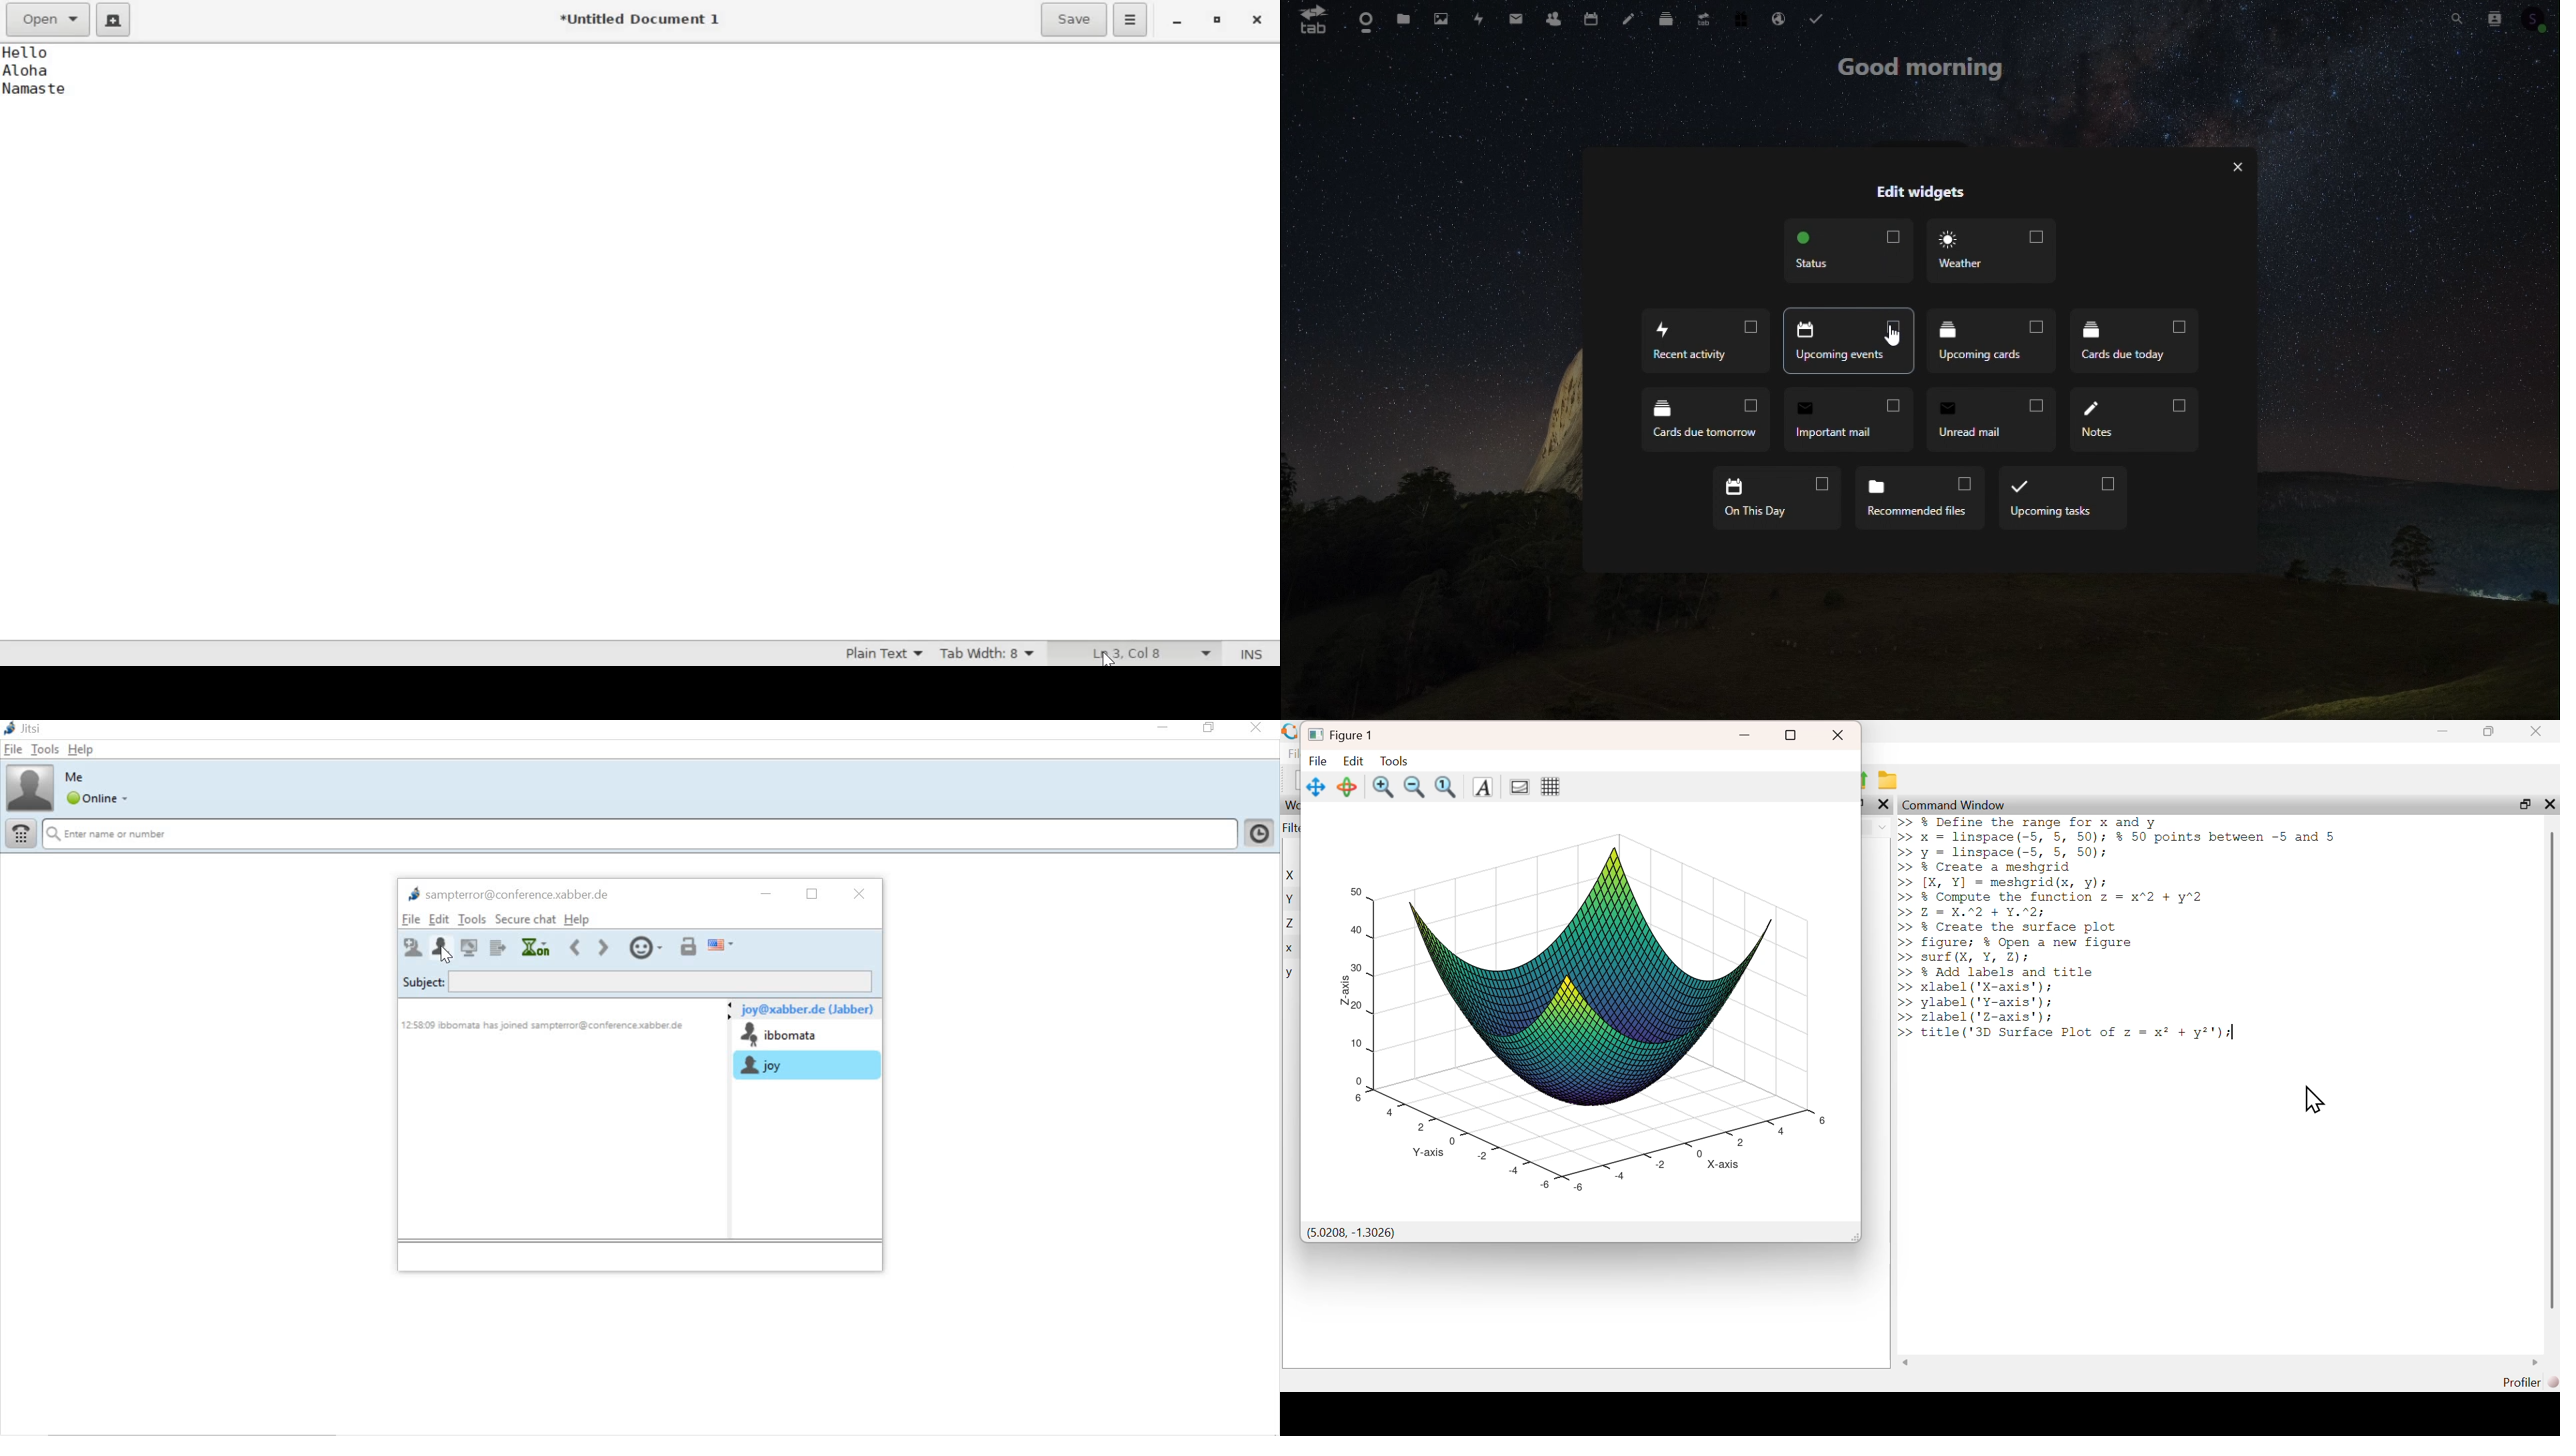  I want to click on Cards due today, so click(2134, 341).